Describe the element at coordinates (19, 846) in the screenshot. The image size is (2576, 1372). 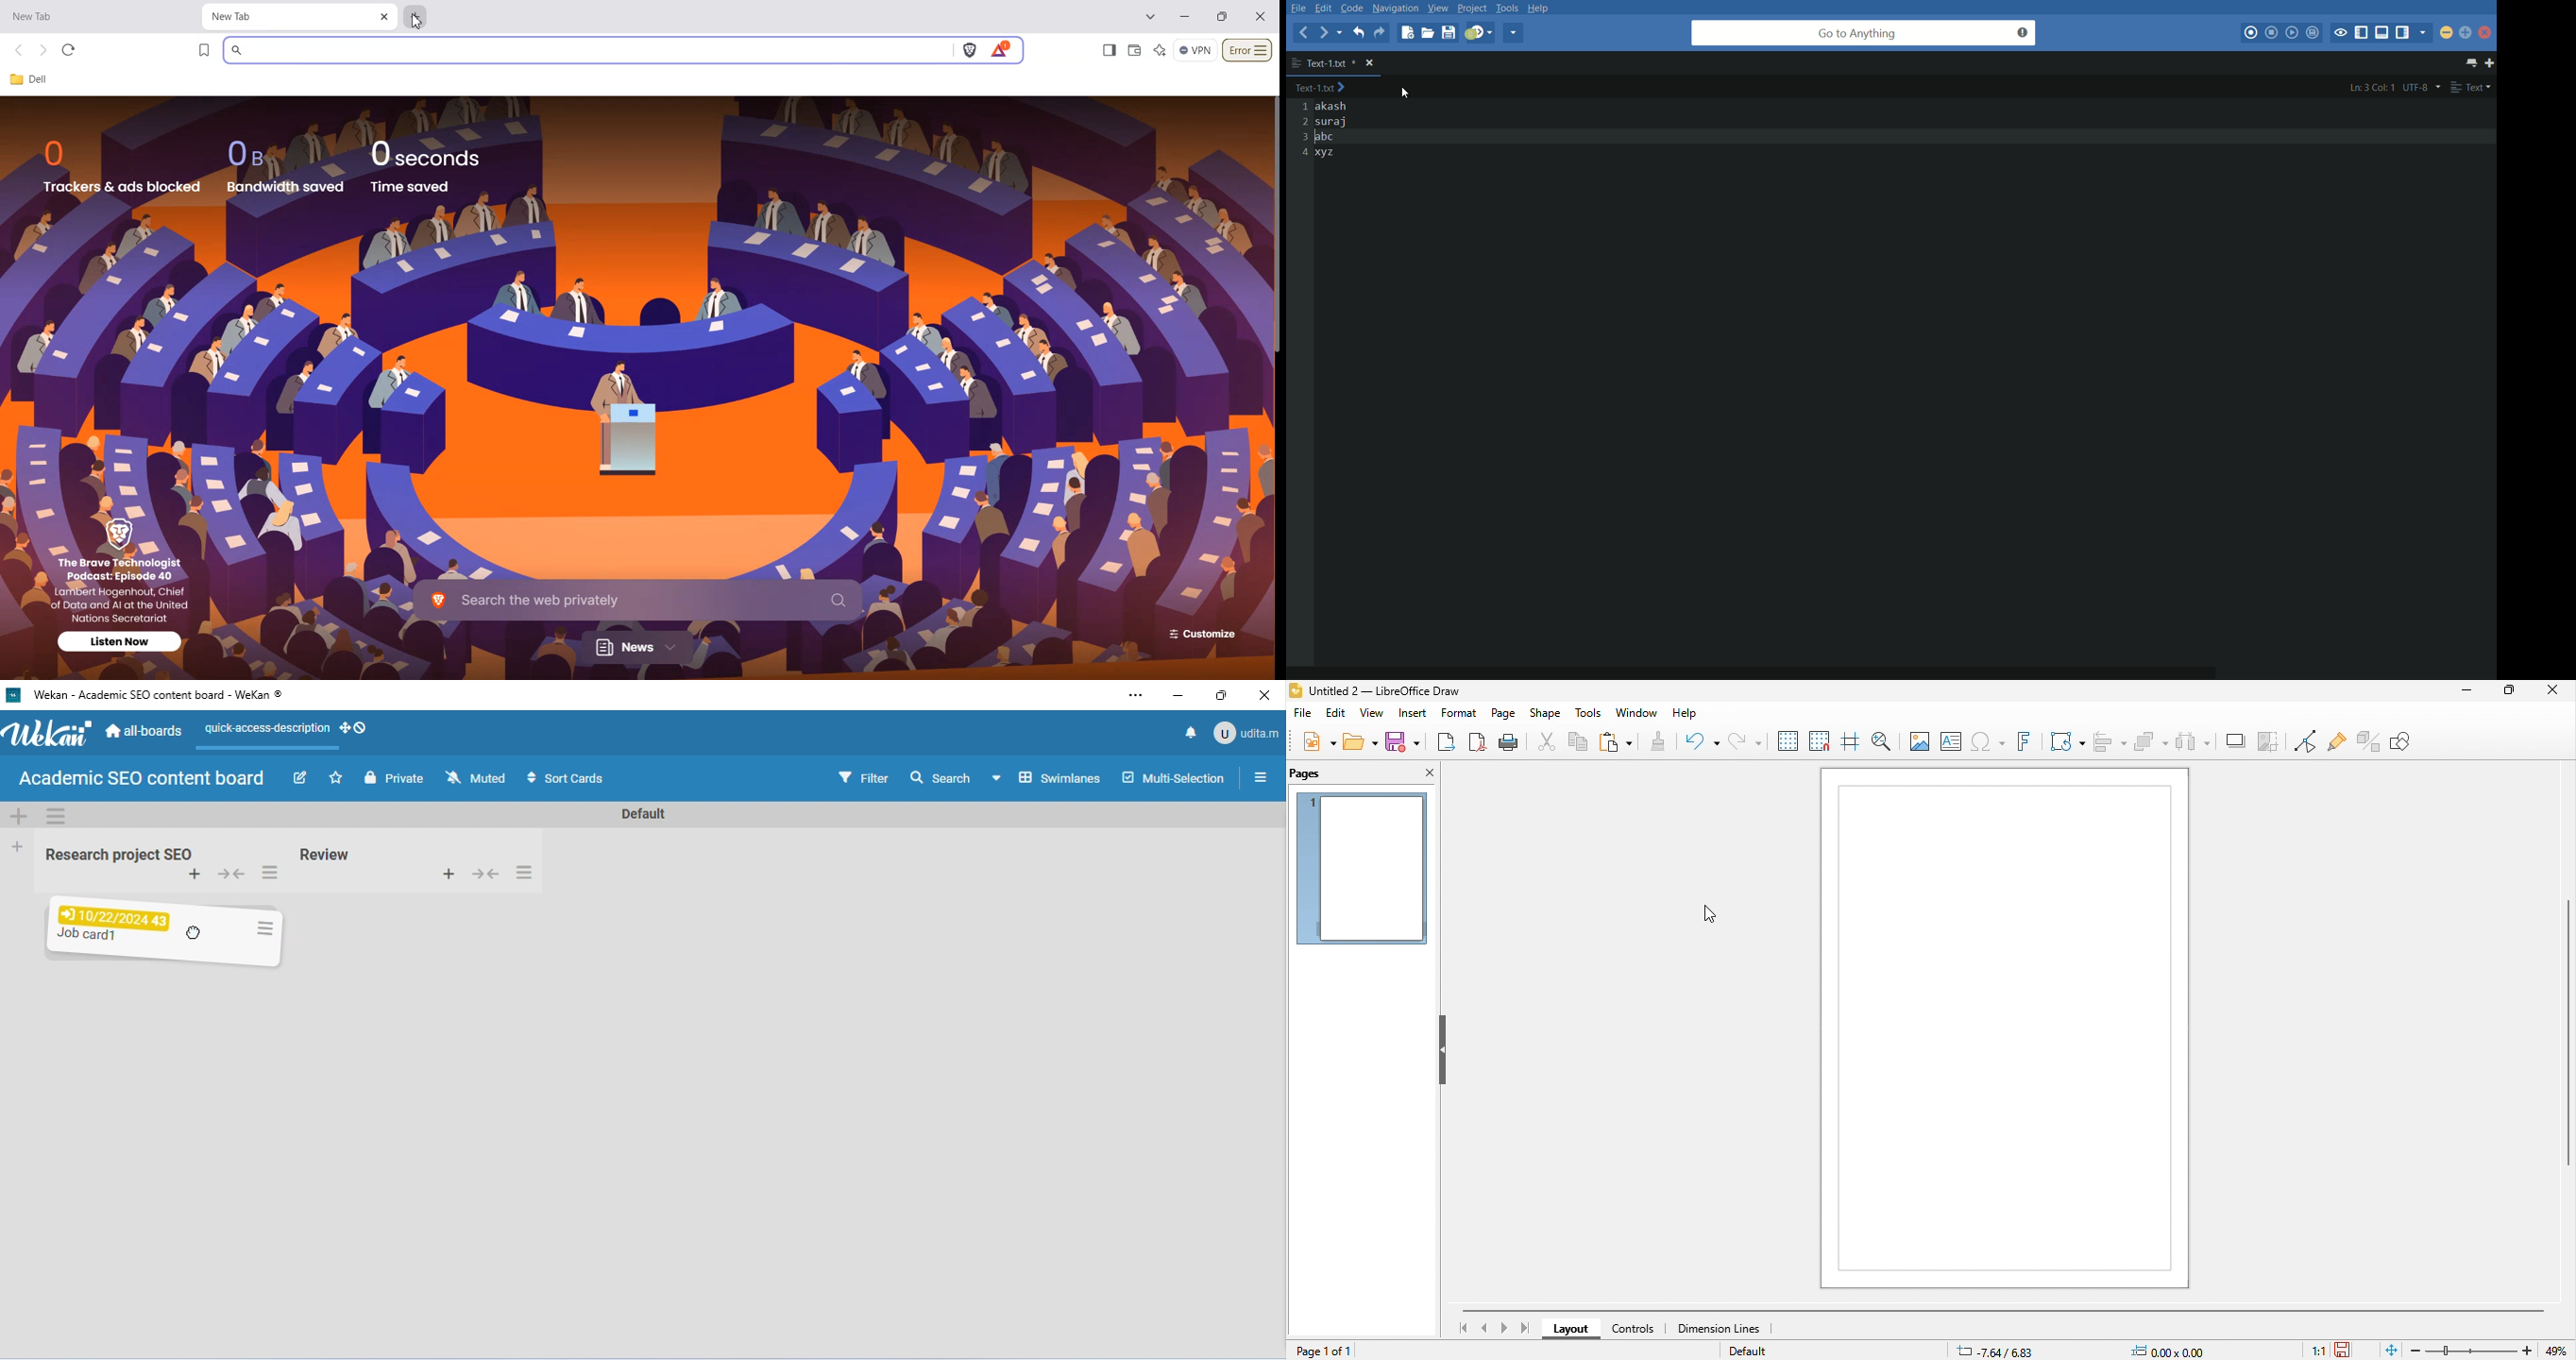
I see `add list` at that location.